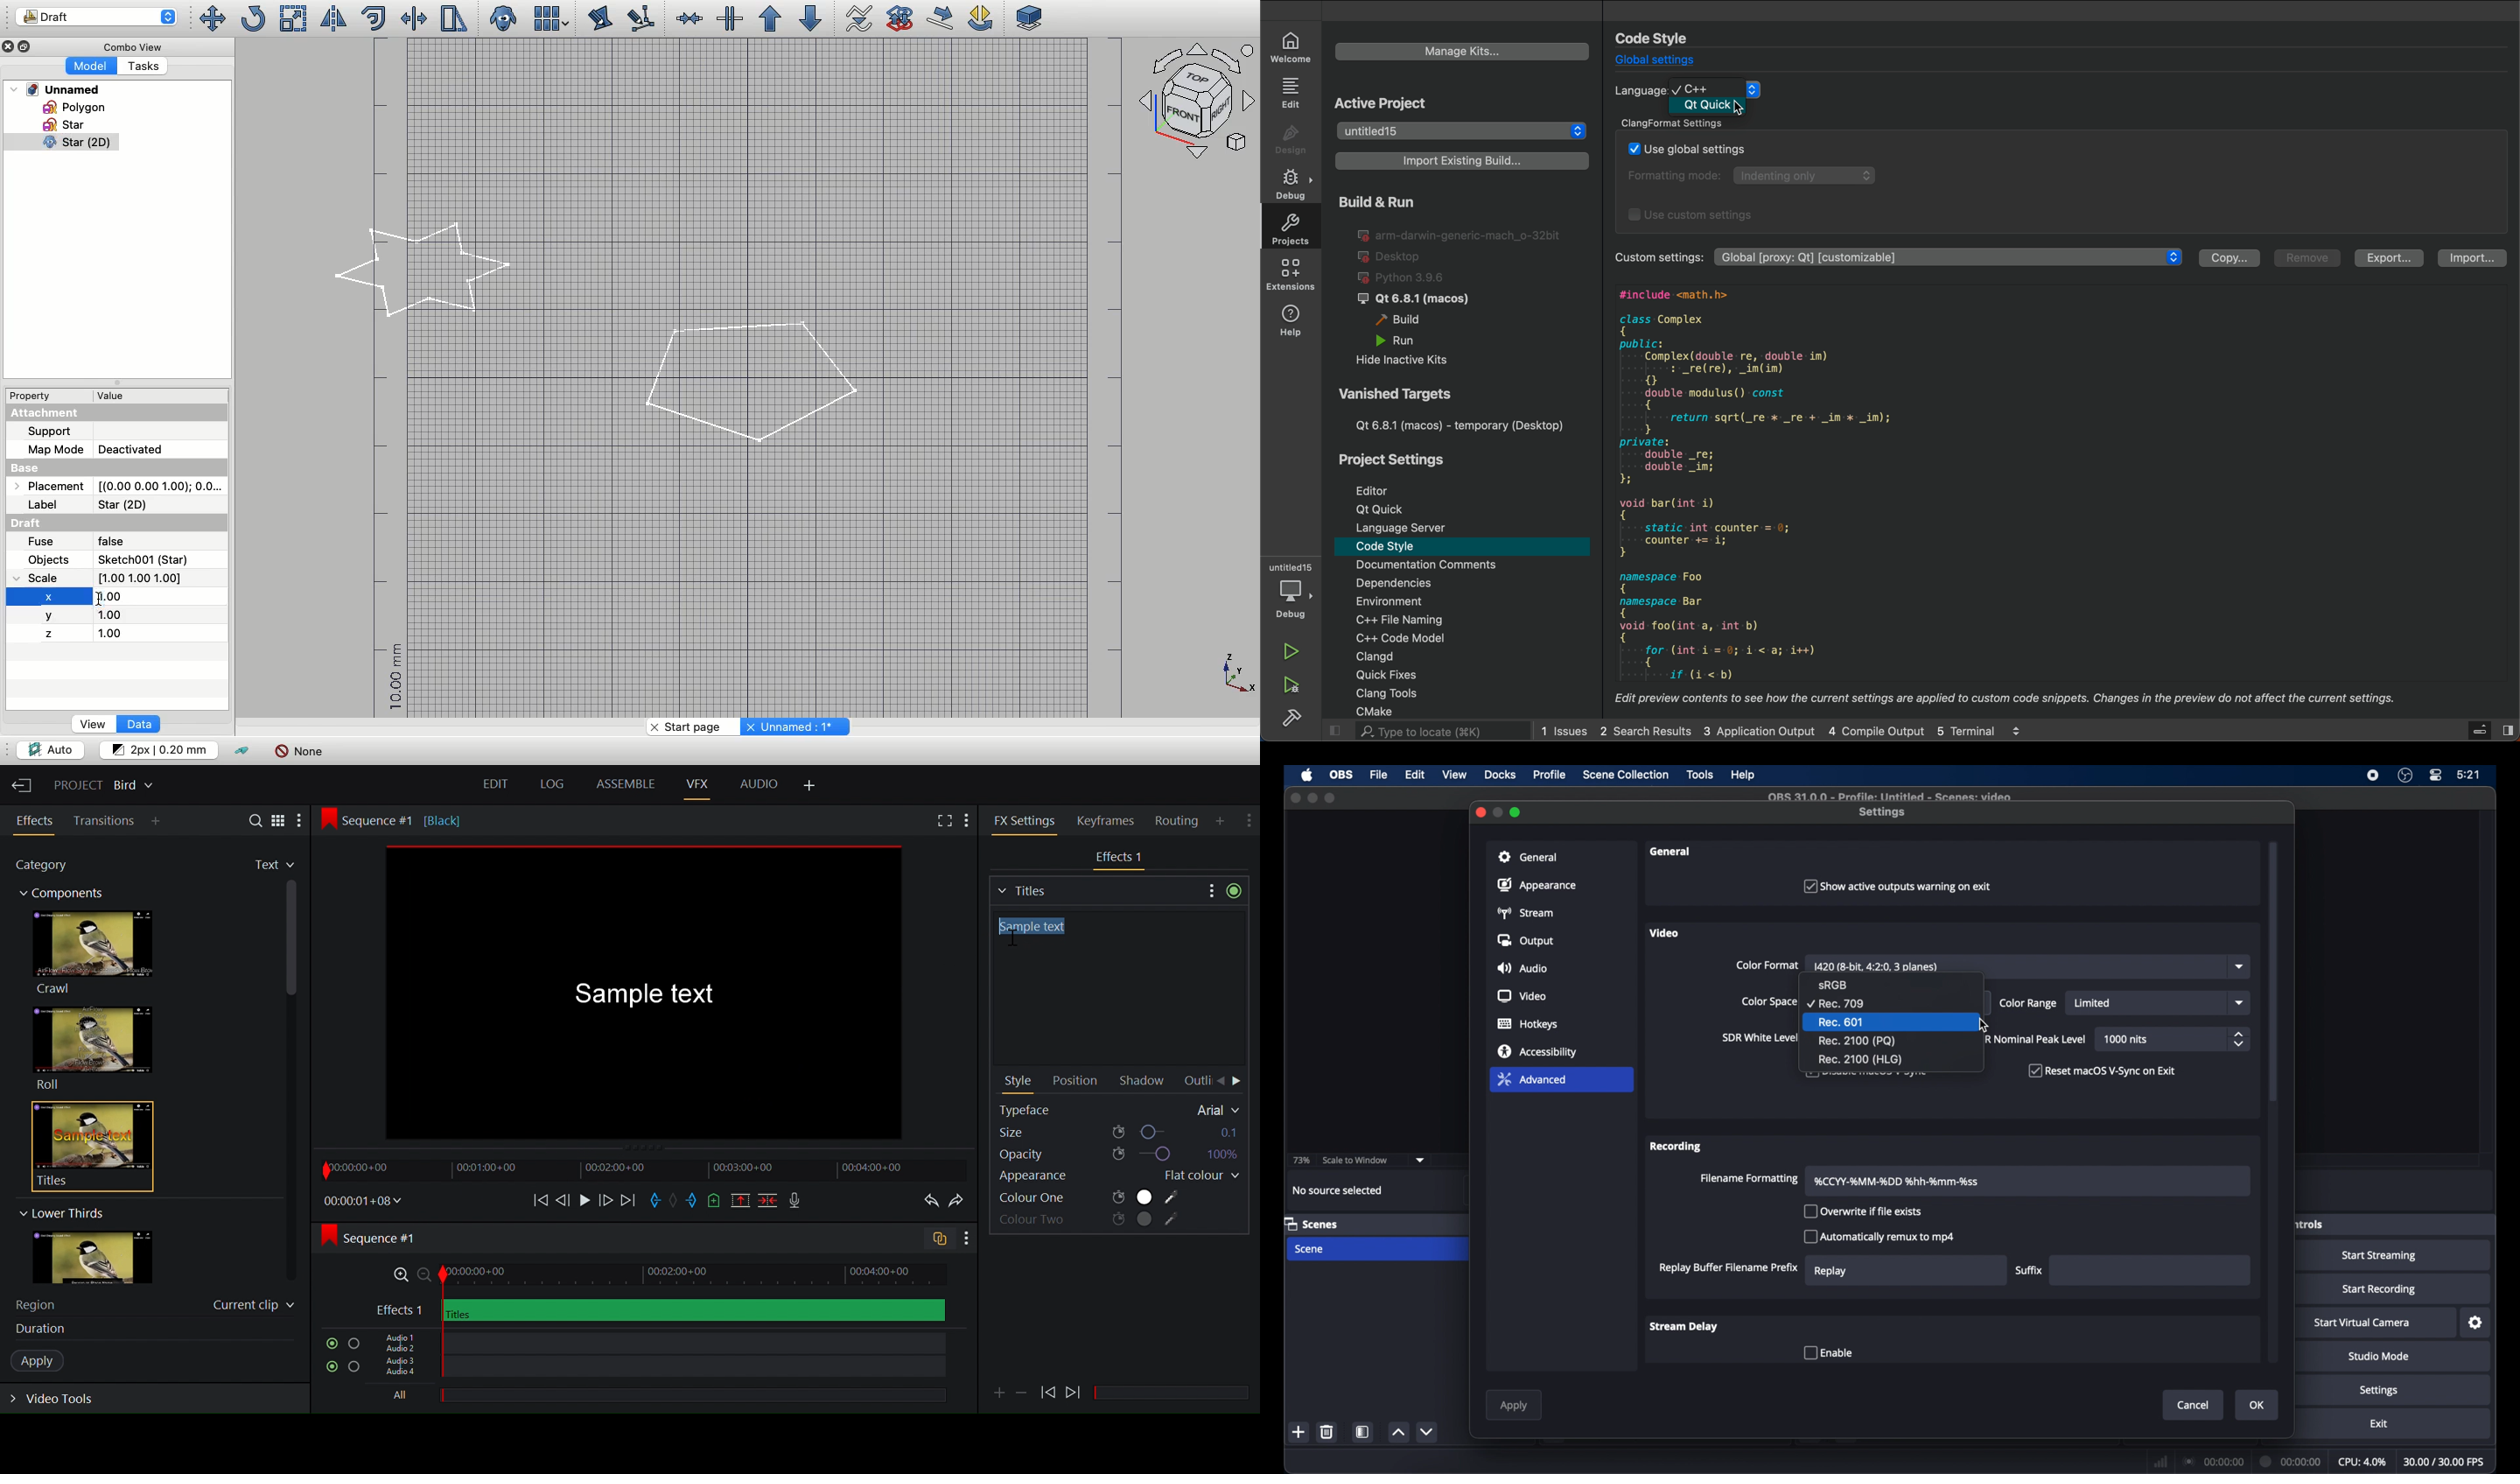  What do you see at coordinates (1389, 710) in the screenshot?
I see `cmake` at bounding box center [1389, 710].